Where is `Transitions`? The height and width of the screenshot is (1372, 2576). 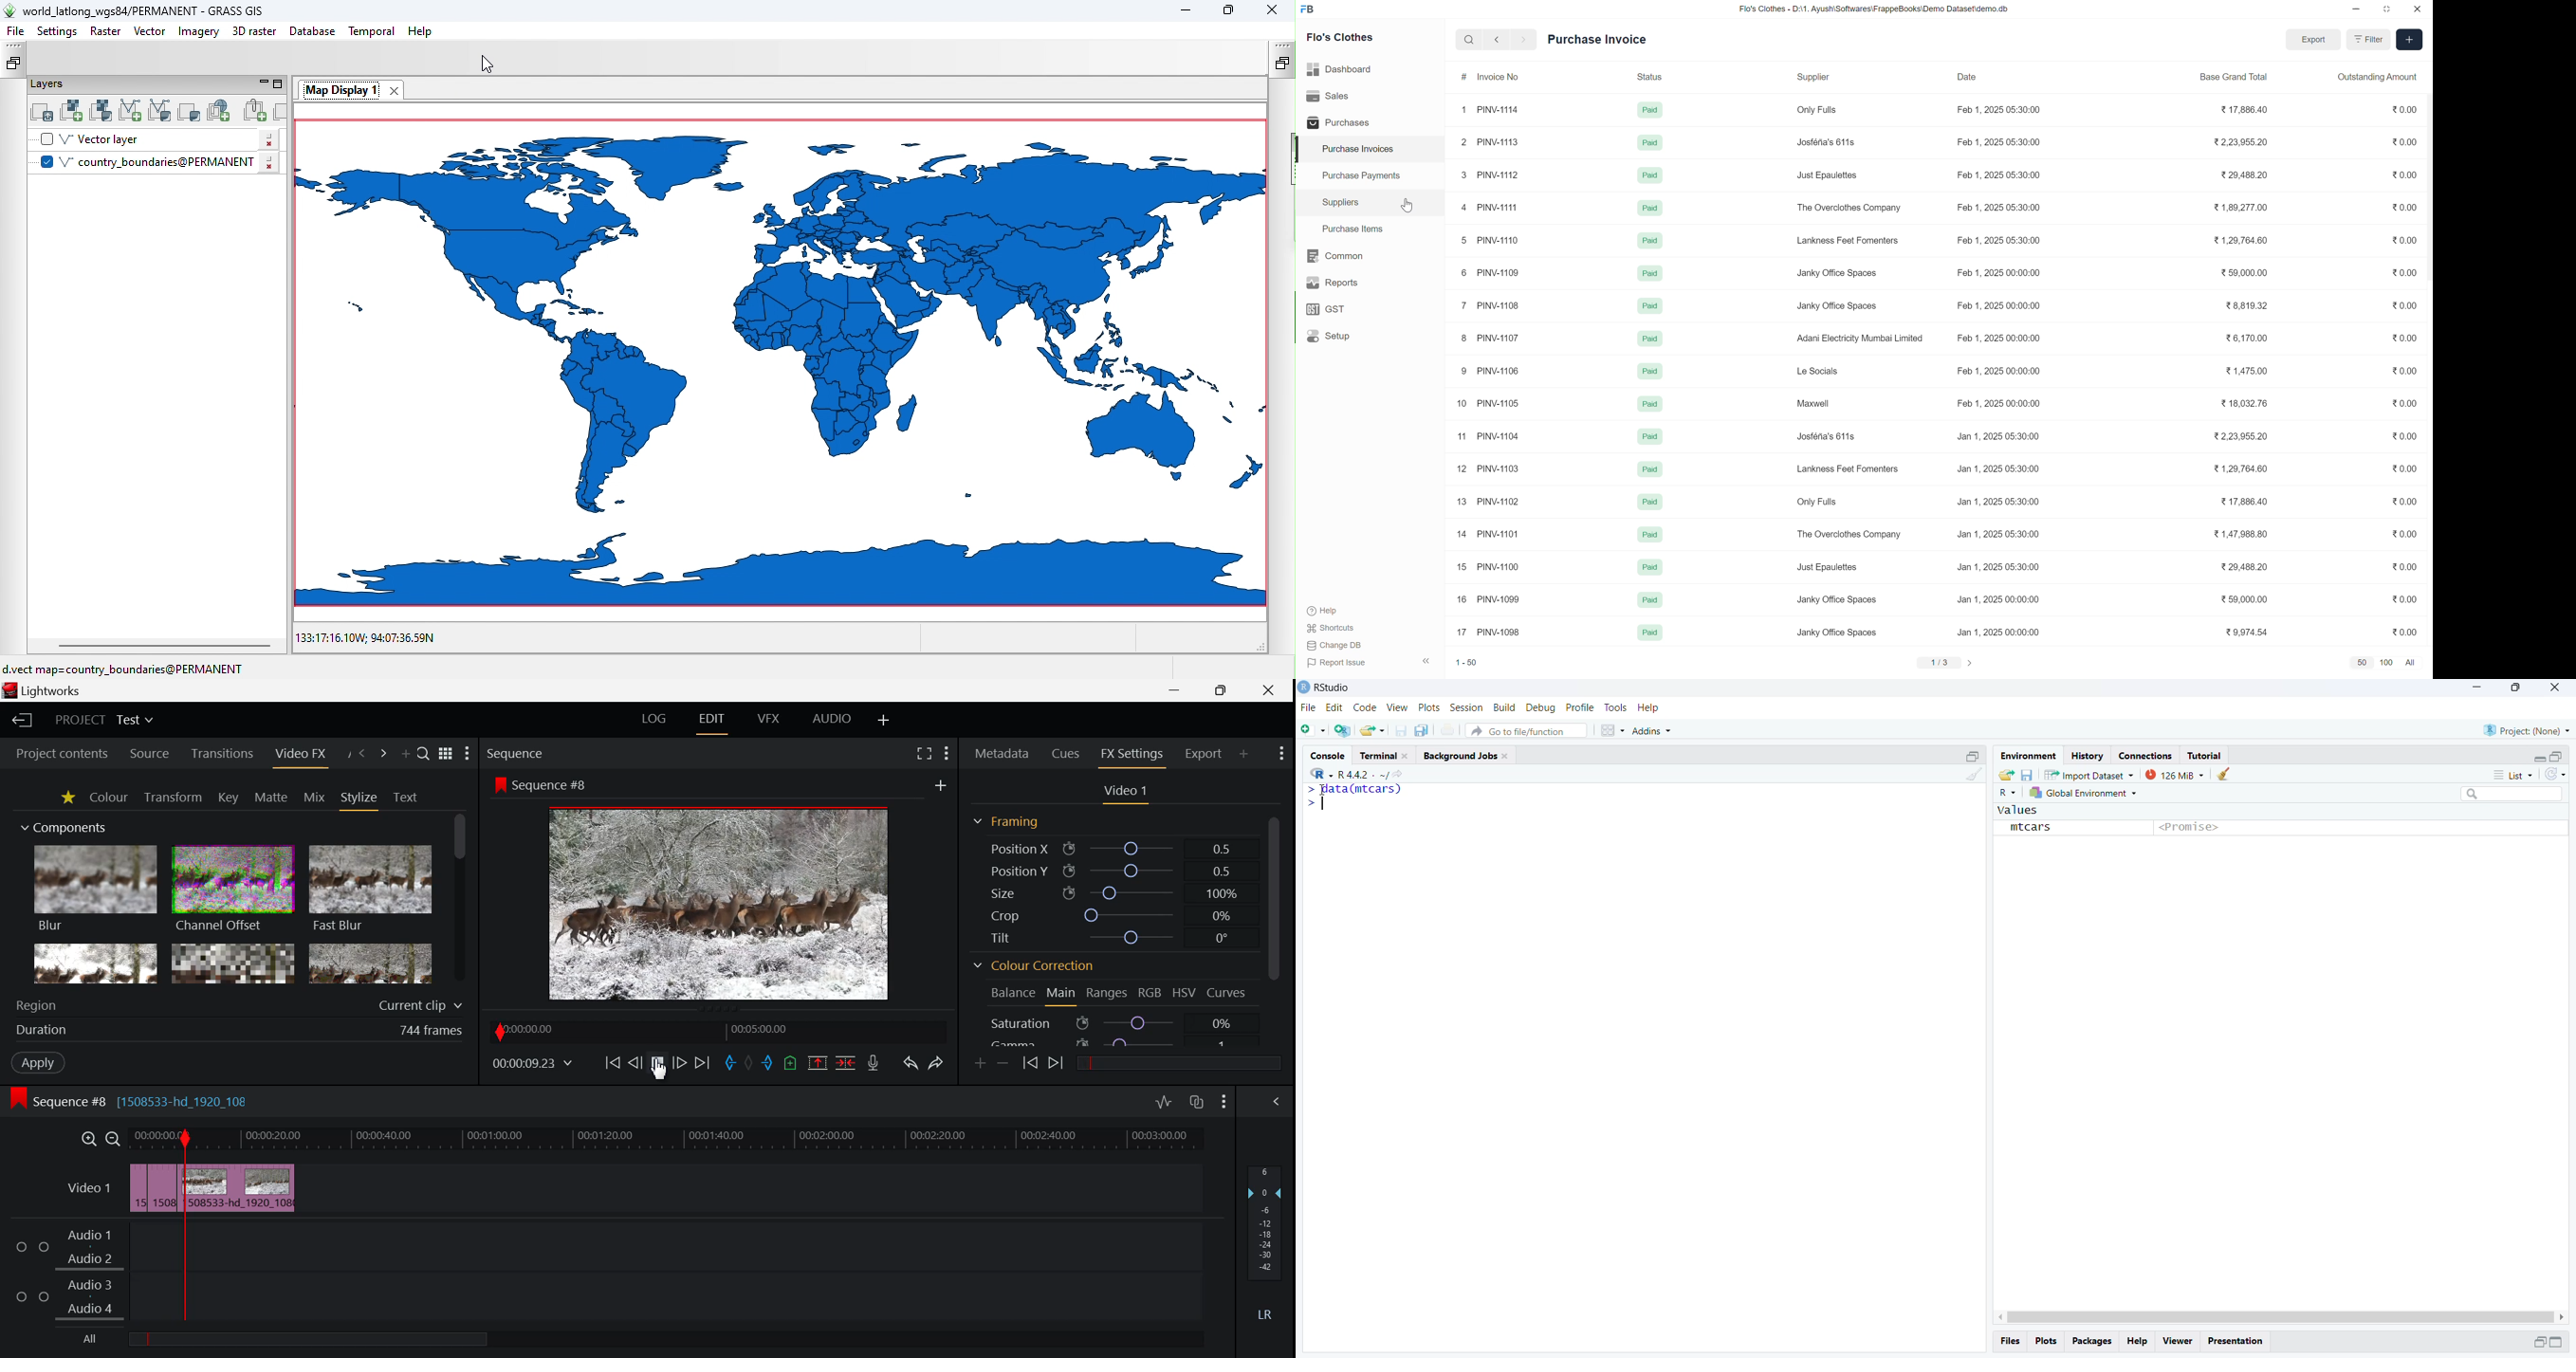
Transitions is located at coordinates (222, 754).